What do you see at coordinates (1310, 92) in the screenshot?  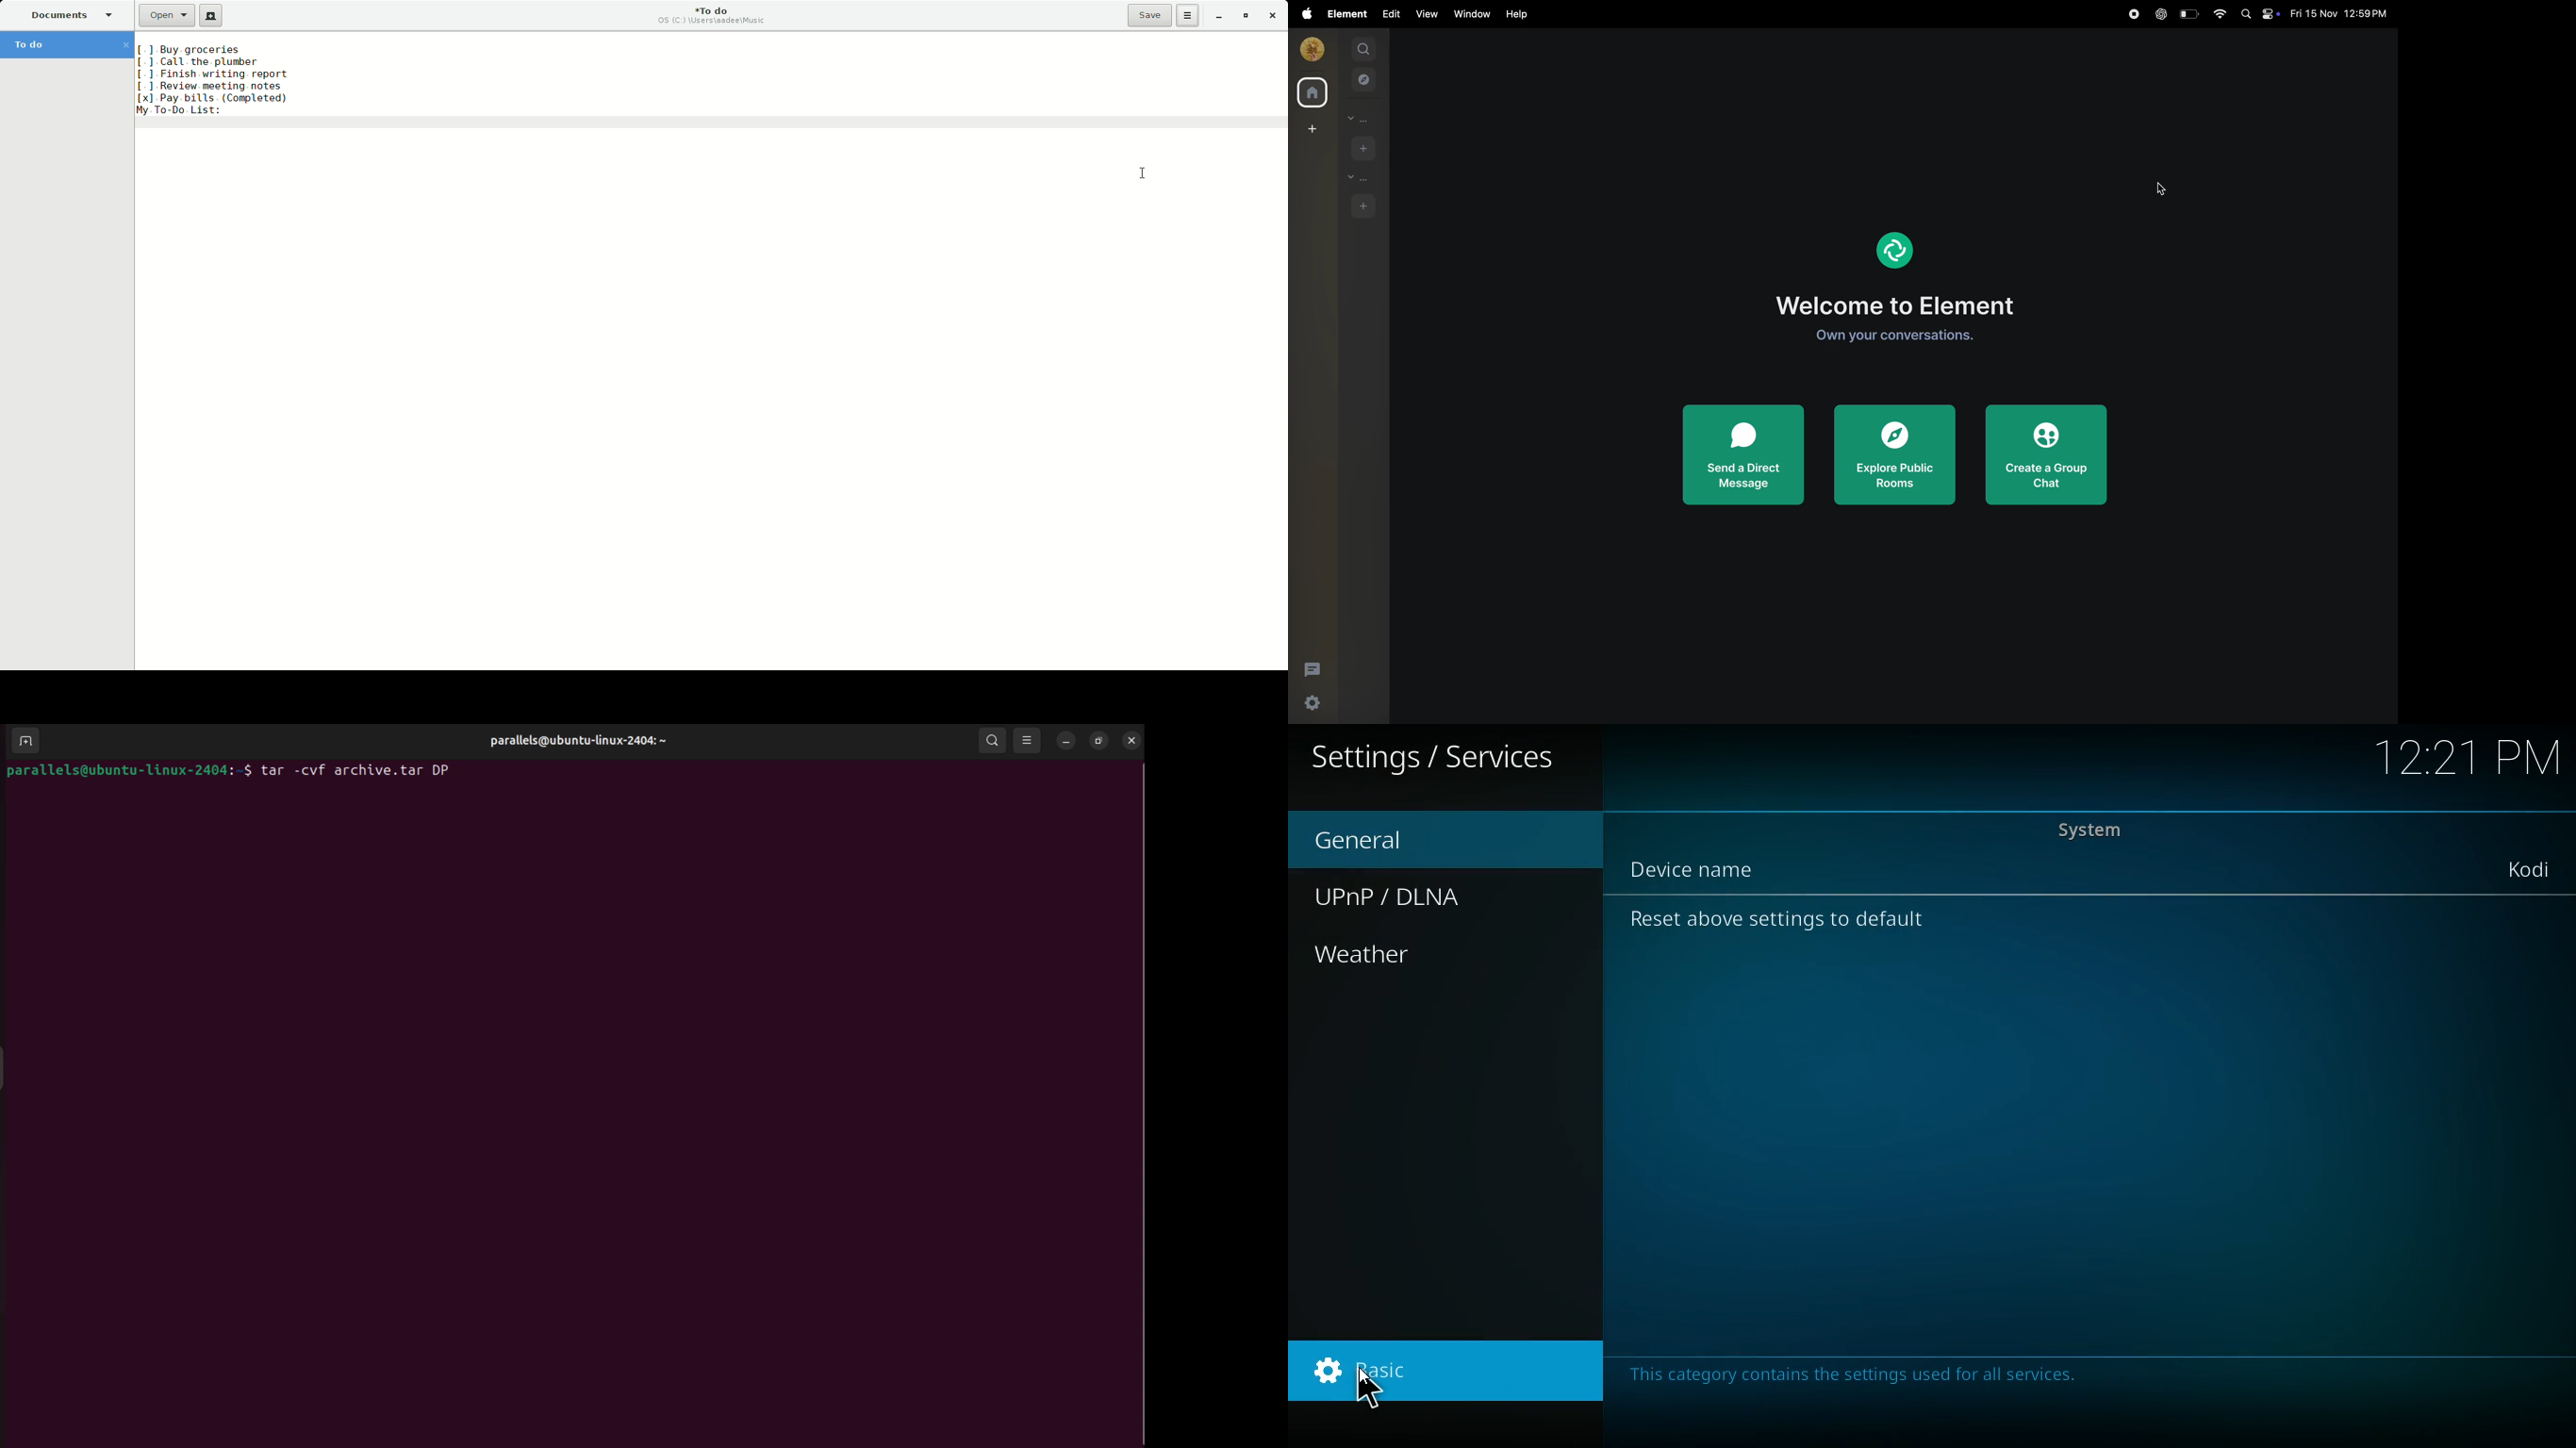 I see `home` at bounding box center [1310, 92].